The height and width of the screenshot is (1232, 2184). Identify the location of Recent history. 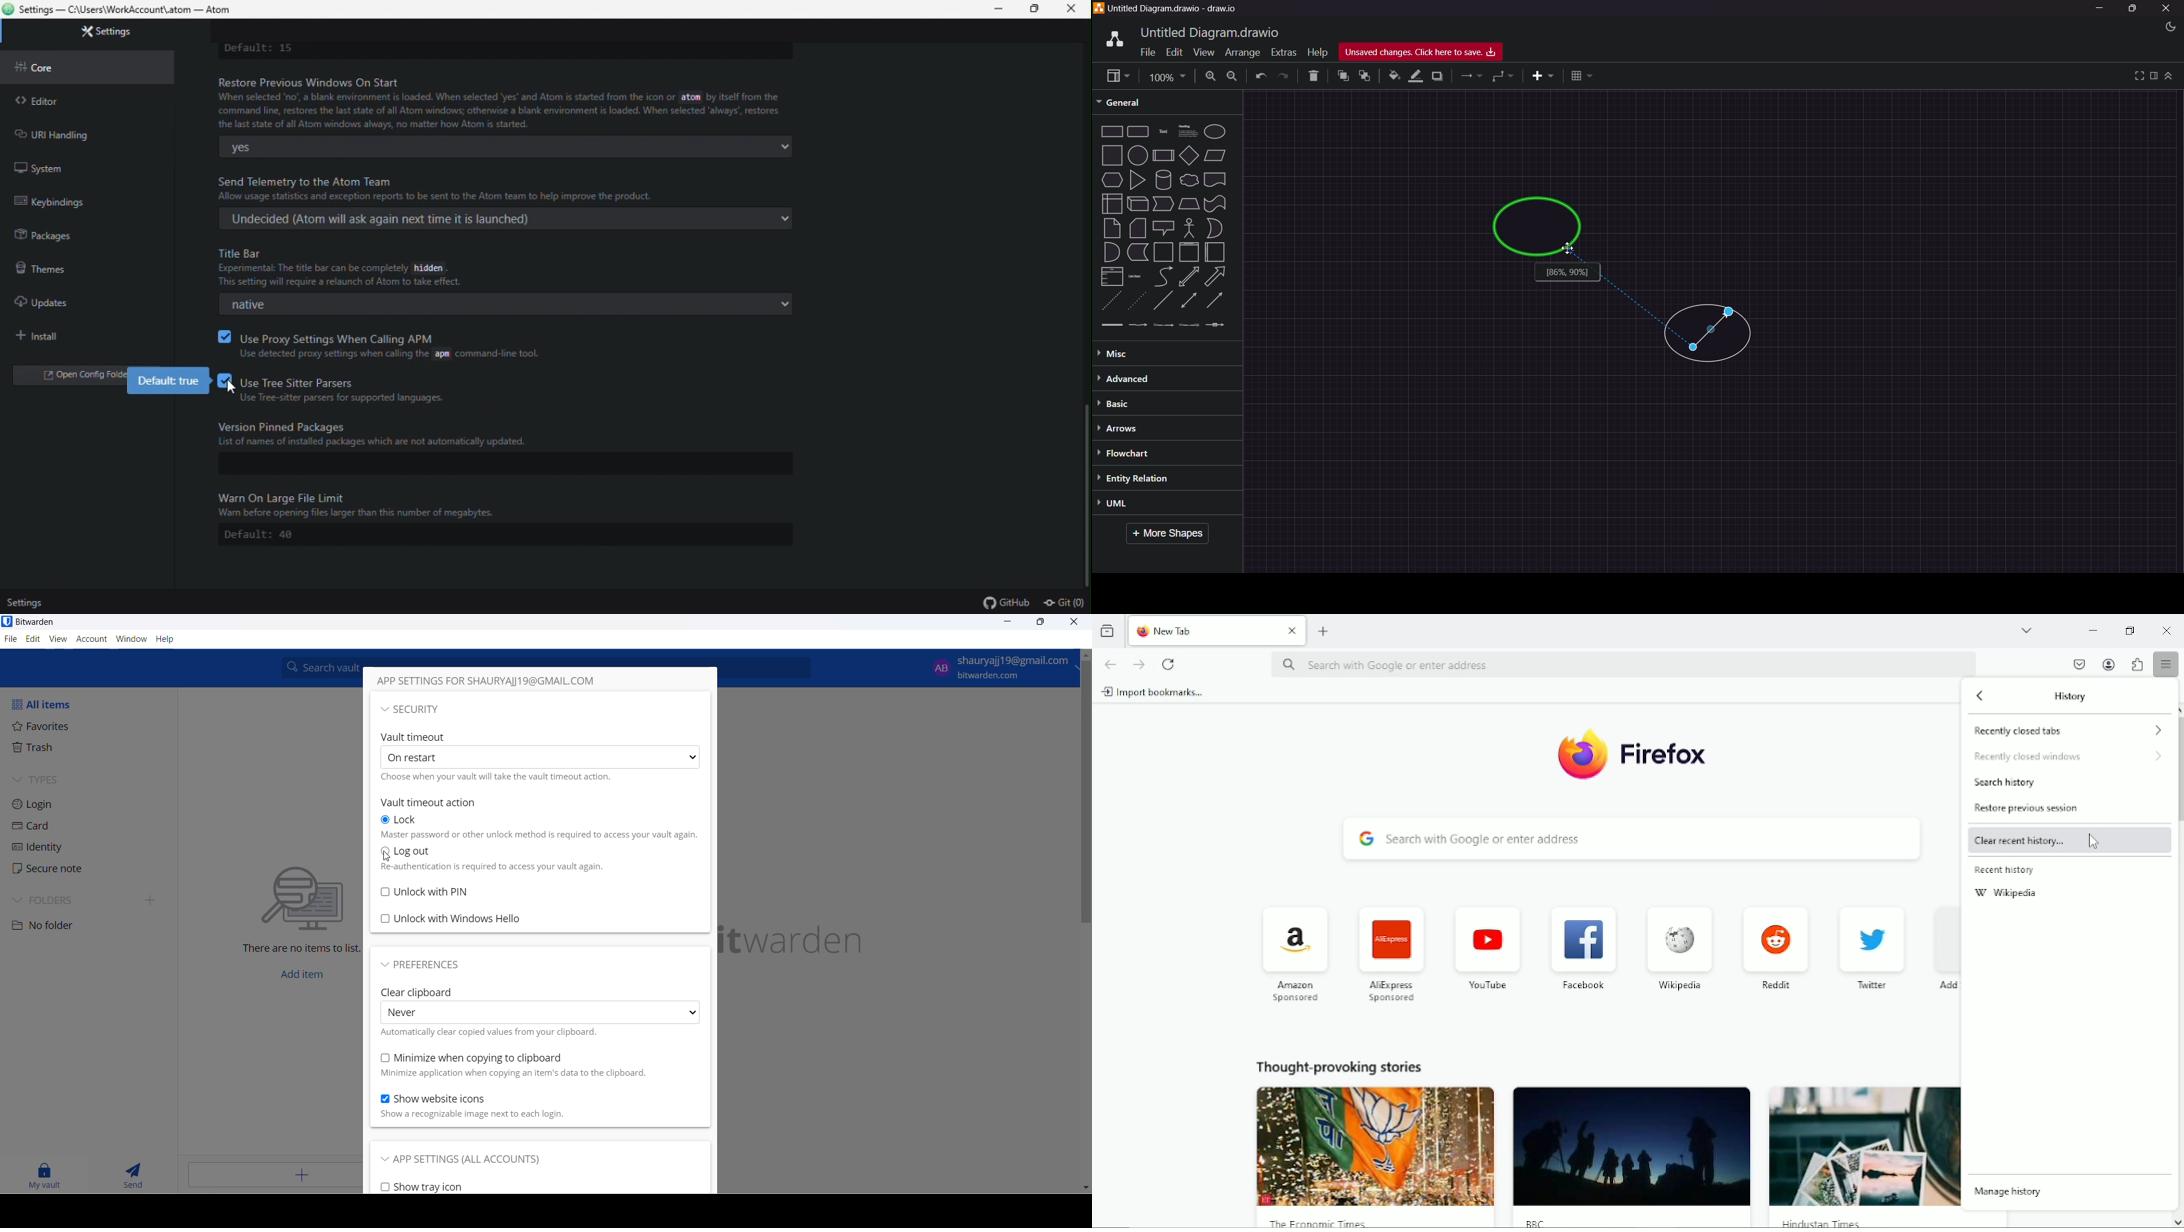
(2007, 871).